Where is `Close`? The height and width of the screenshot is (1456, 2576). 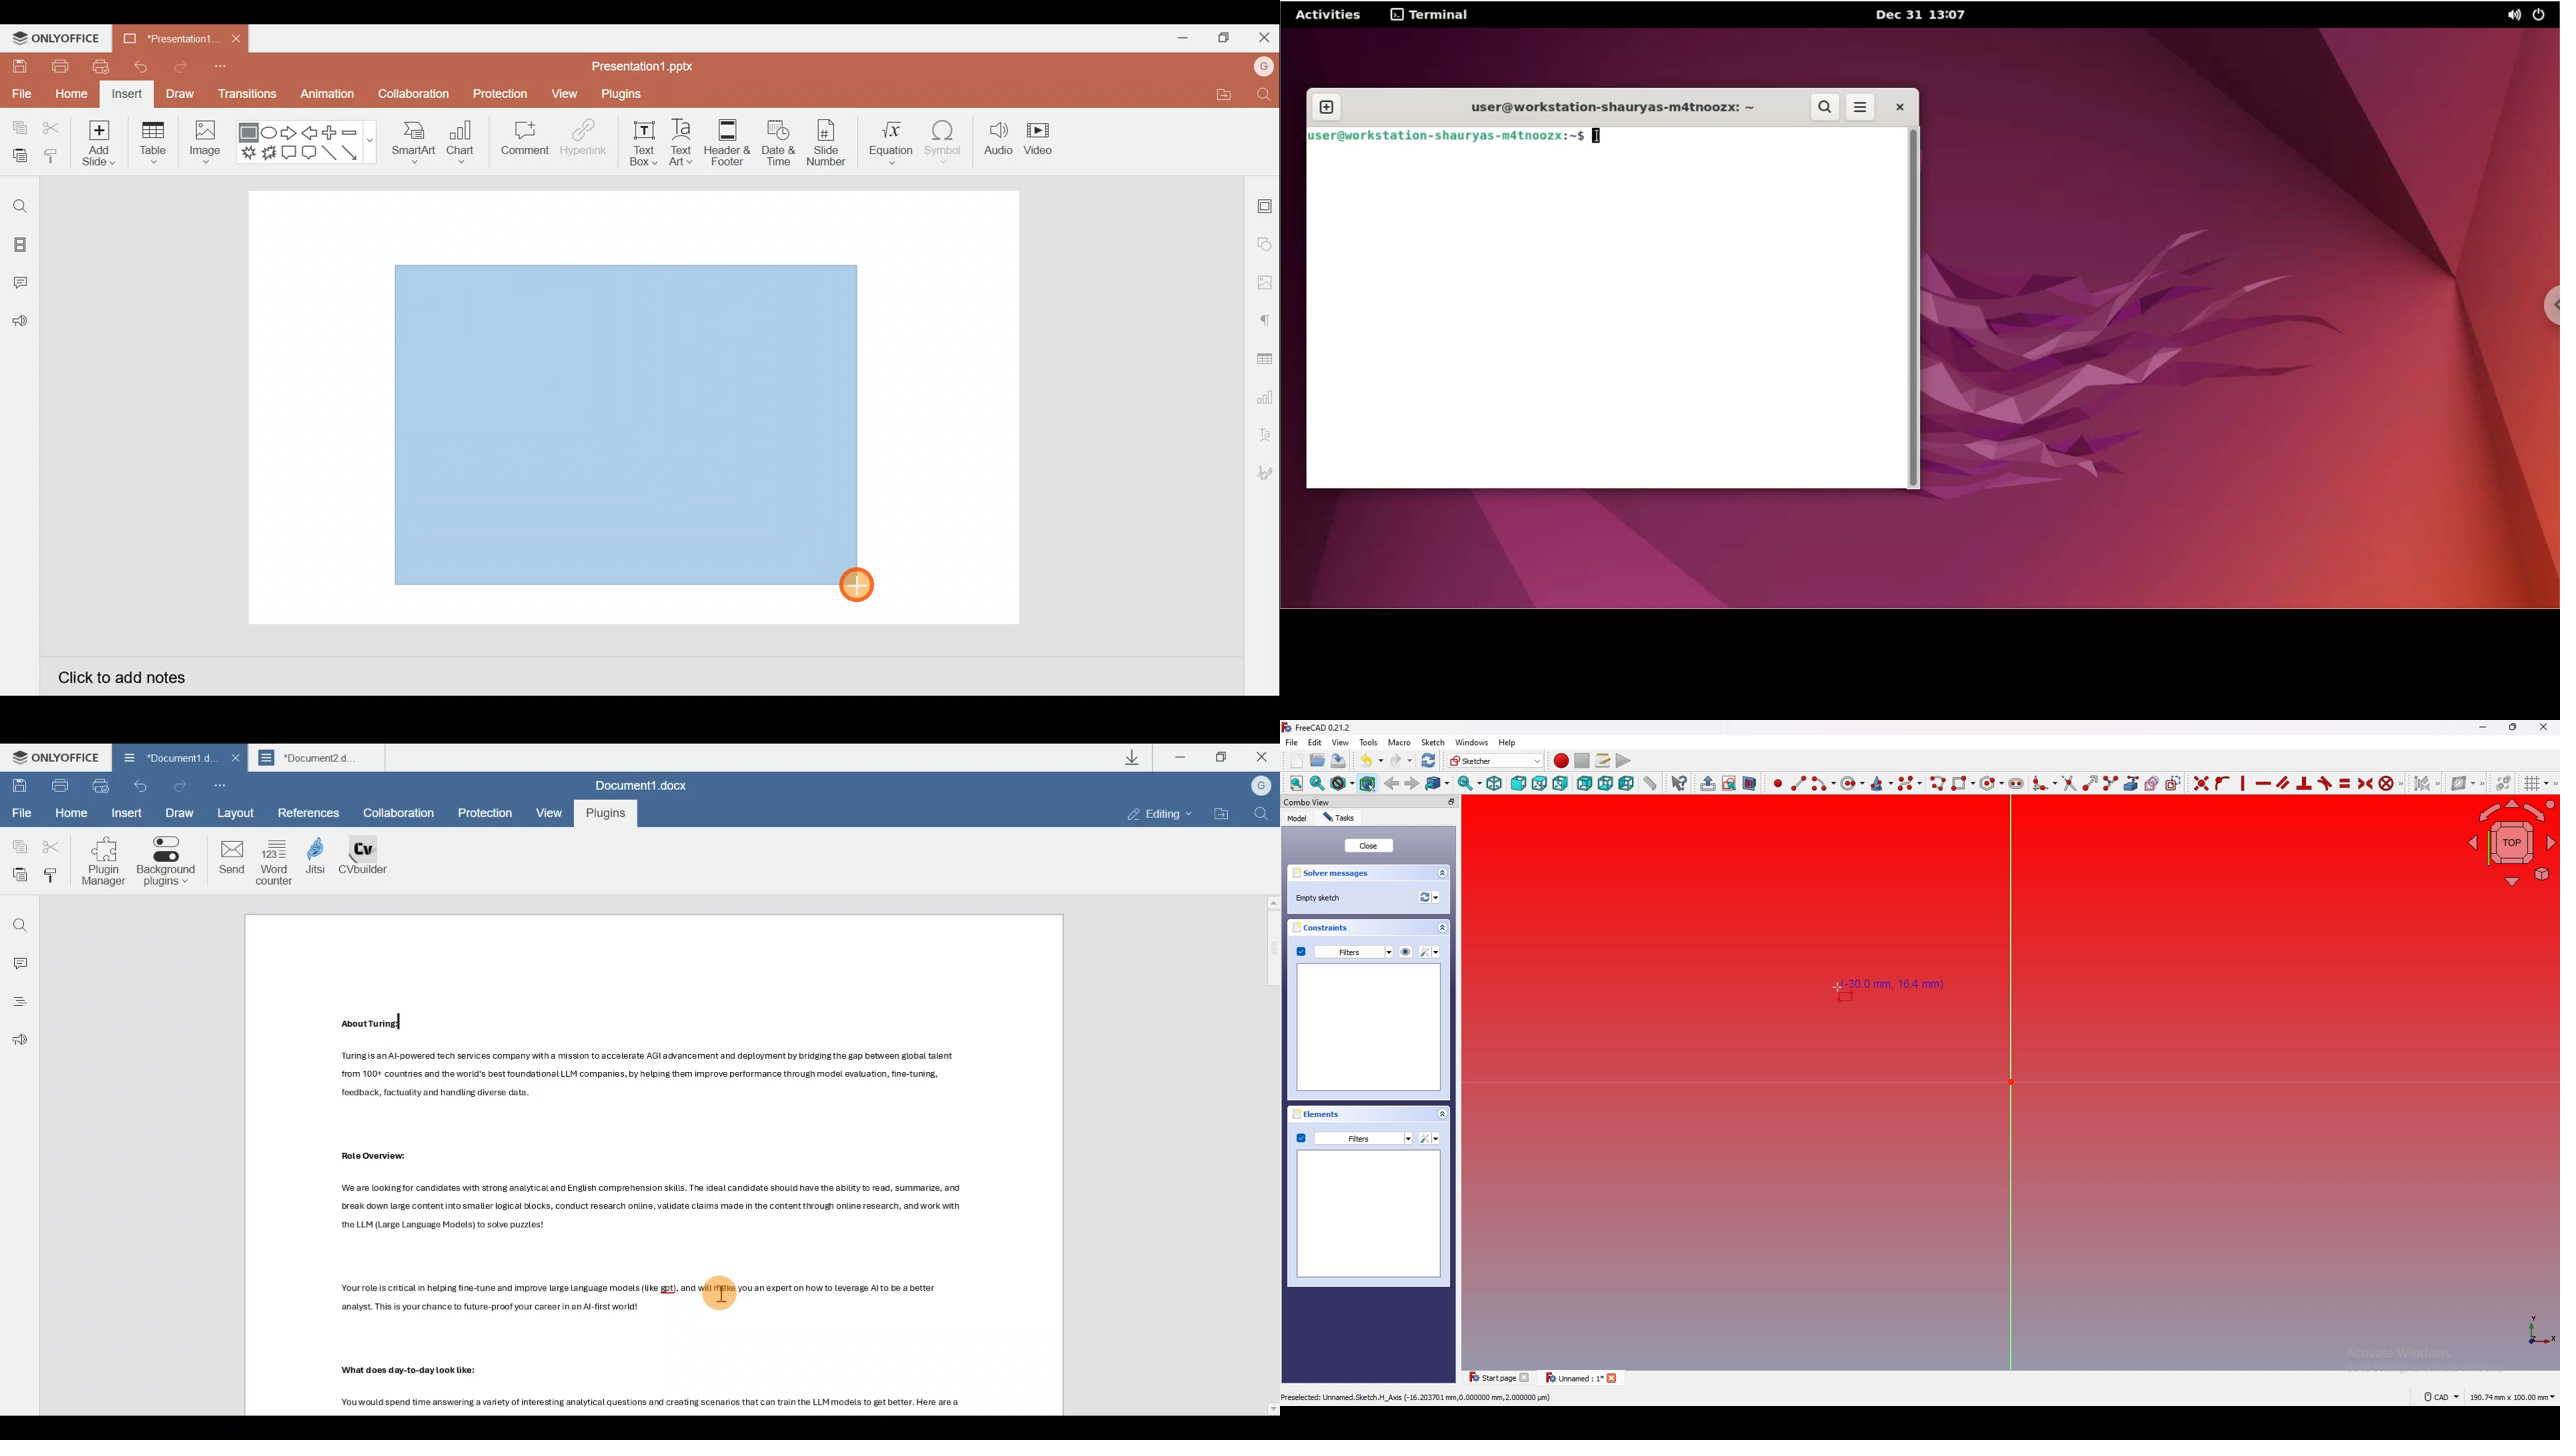 Close is located at coordinates (1261, 35).